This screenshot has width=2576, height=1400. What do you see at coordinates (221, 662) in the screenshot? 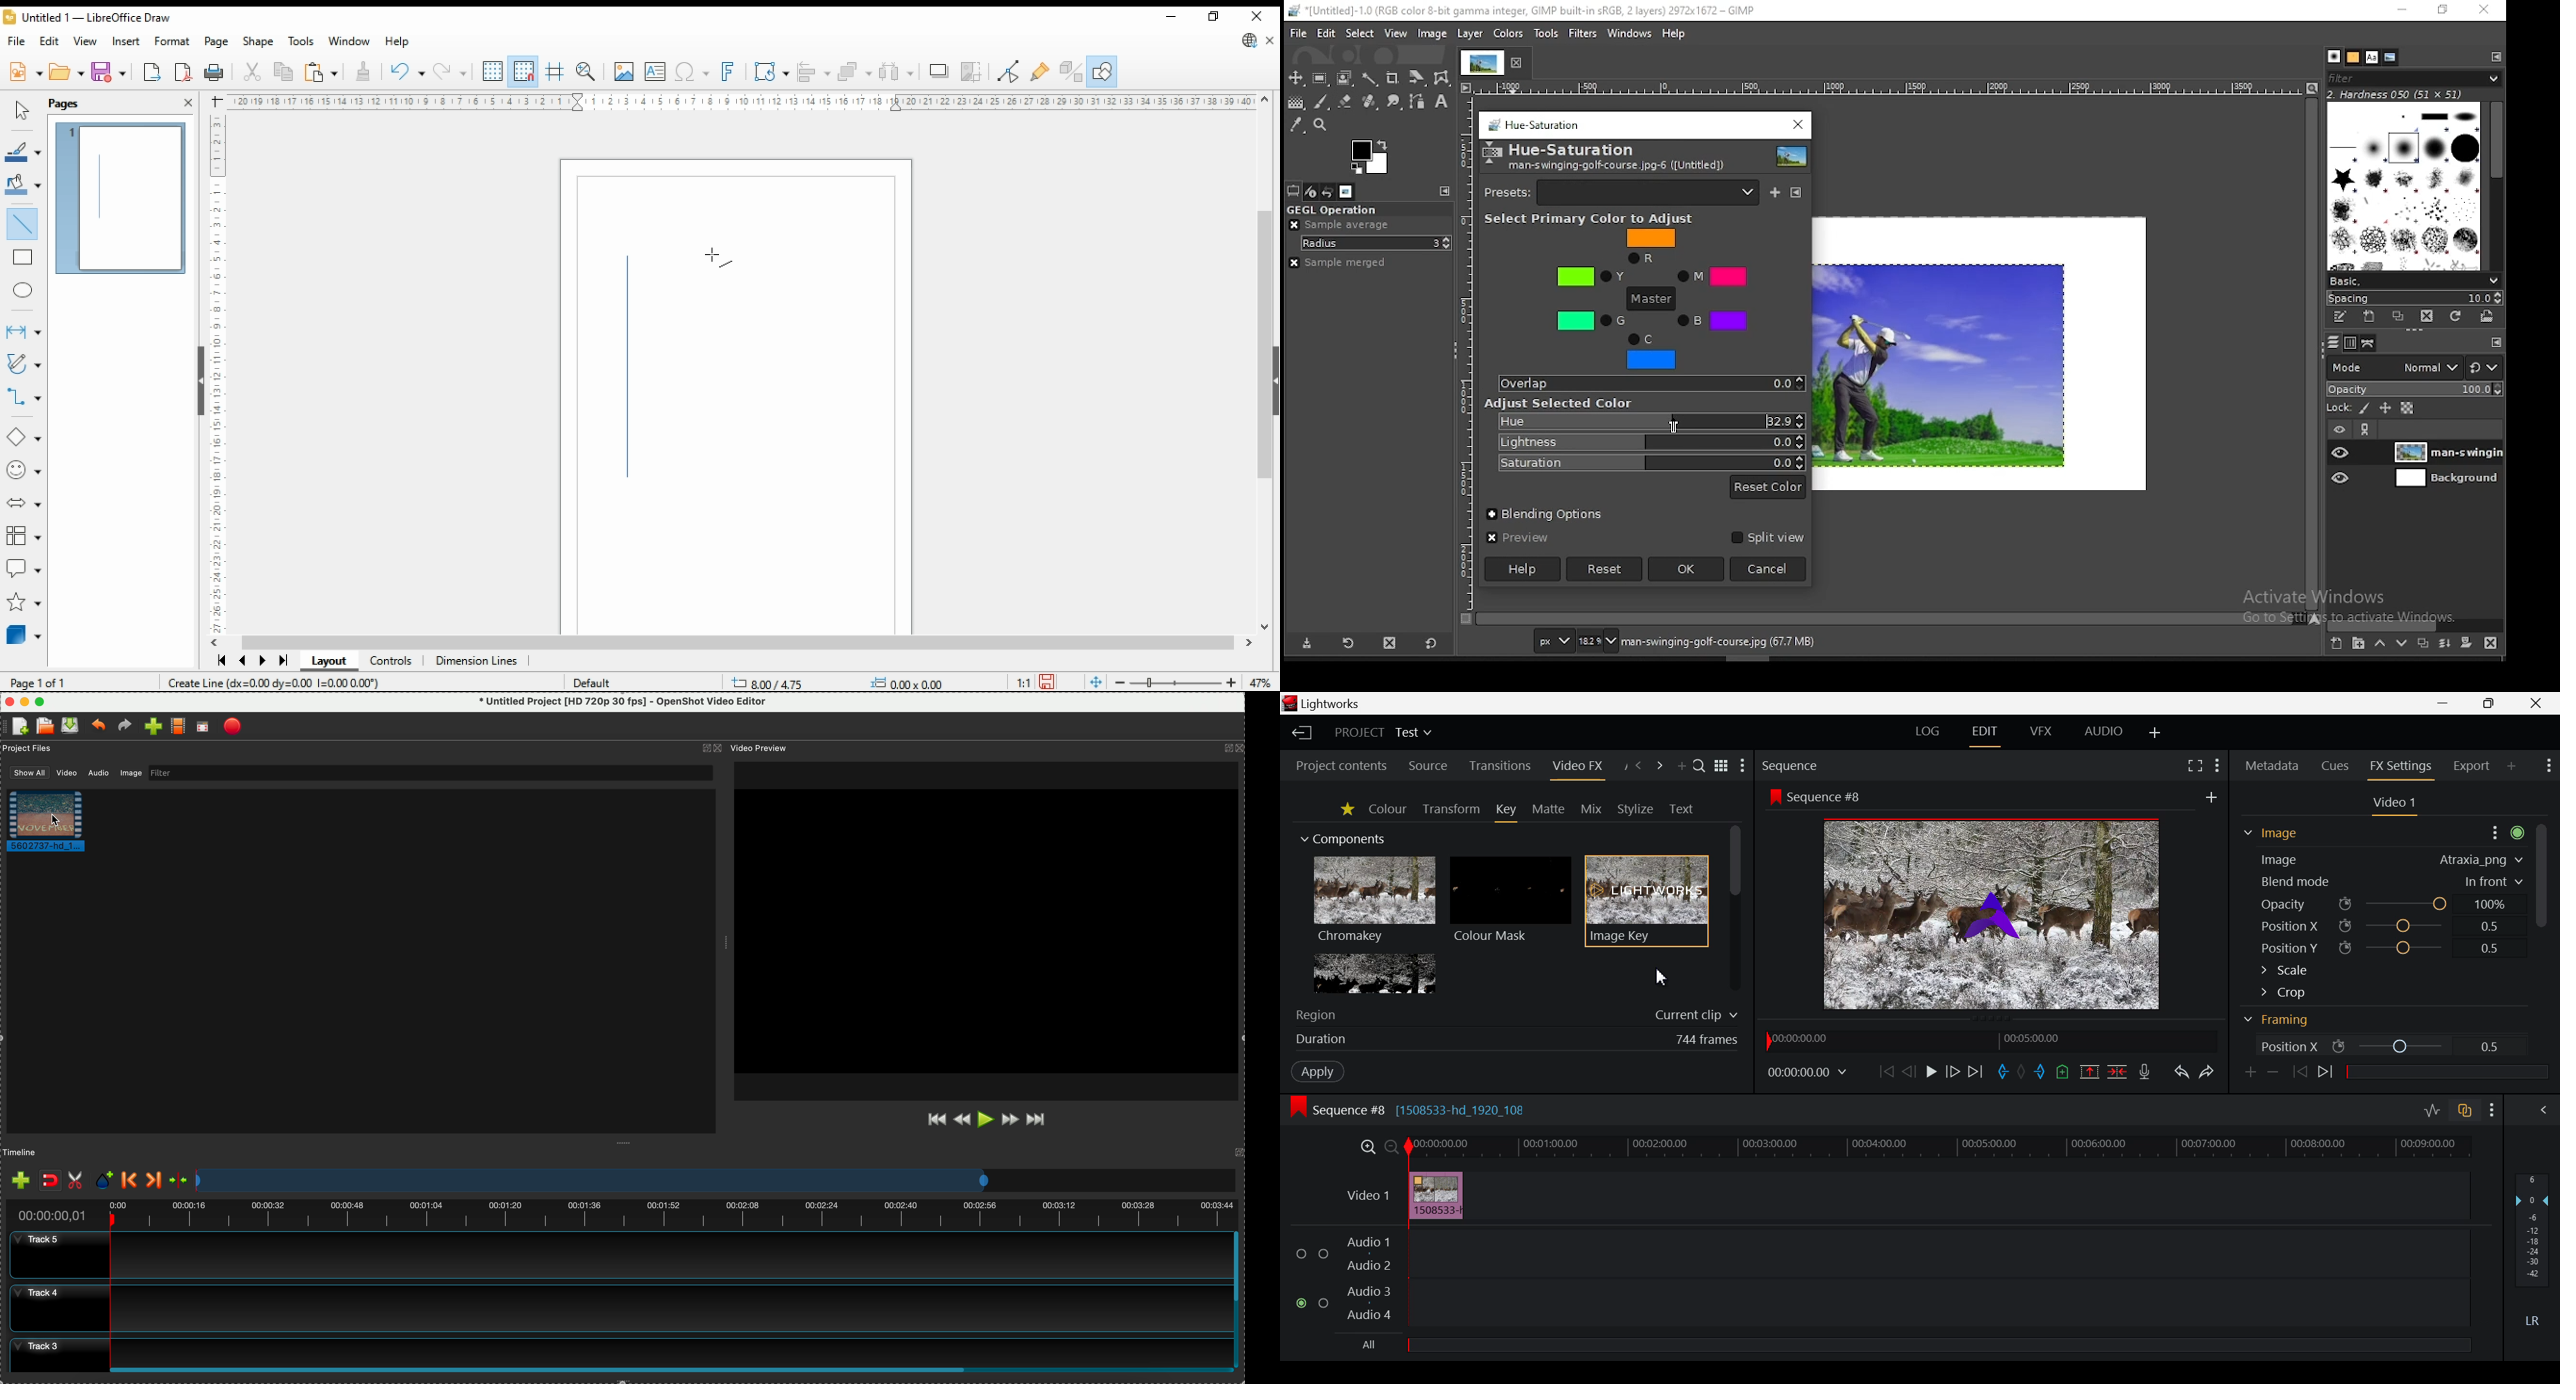
I see `first page` at bounding box center [221, 662].